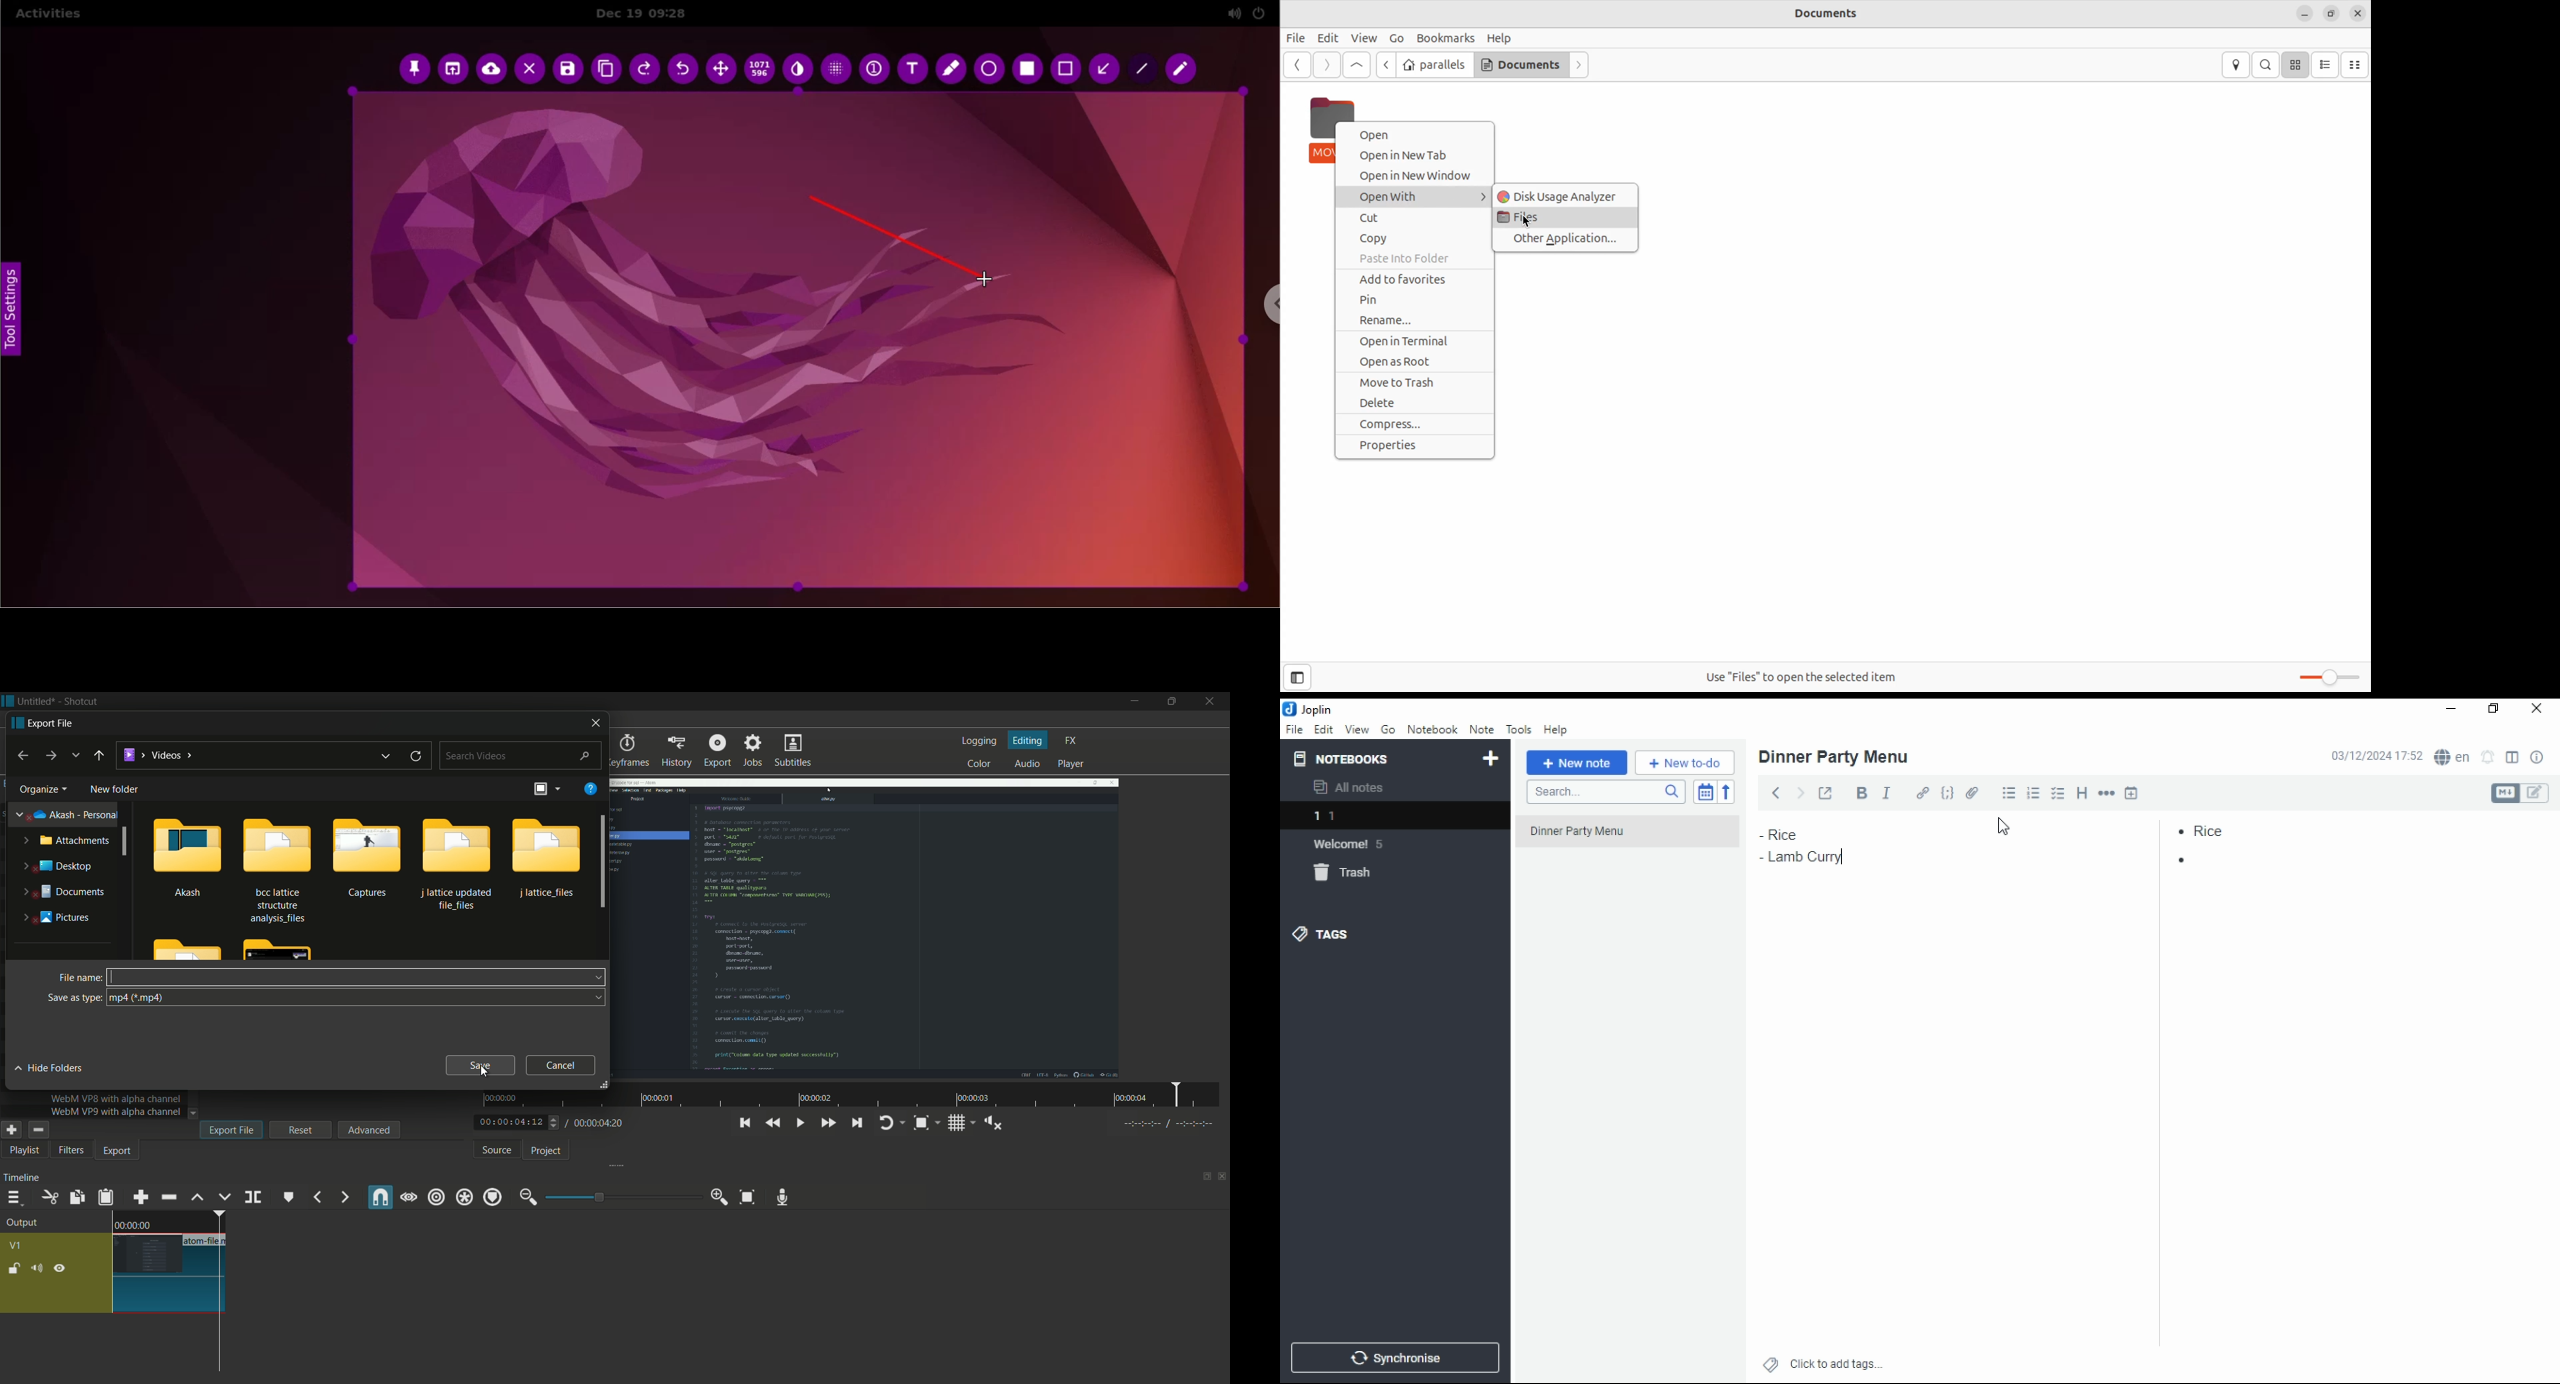 This screenshot has height=1400, width=2576. Describe the element at coordinates (22, 1151) in the screenshot. I see `playlist` at that location.